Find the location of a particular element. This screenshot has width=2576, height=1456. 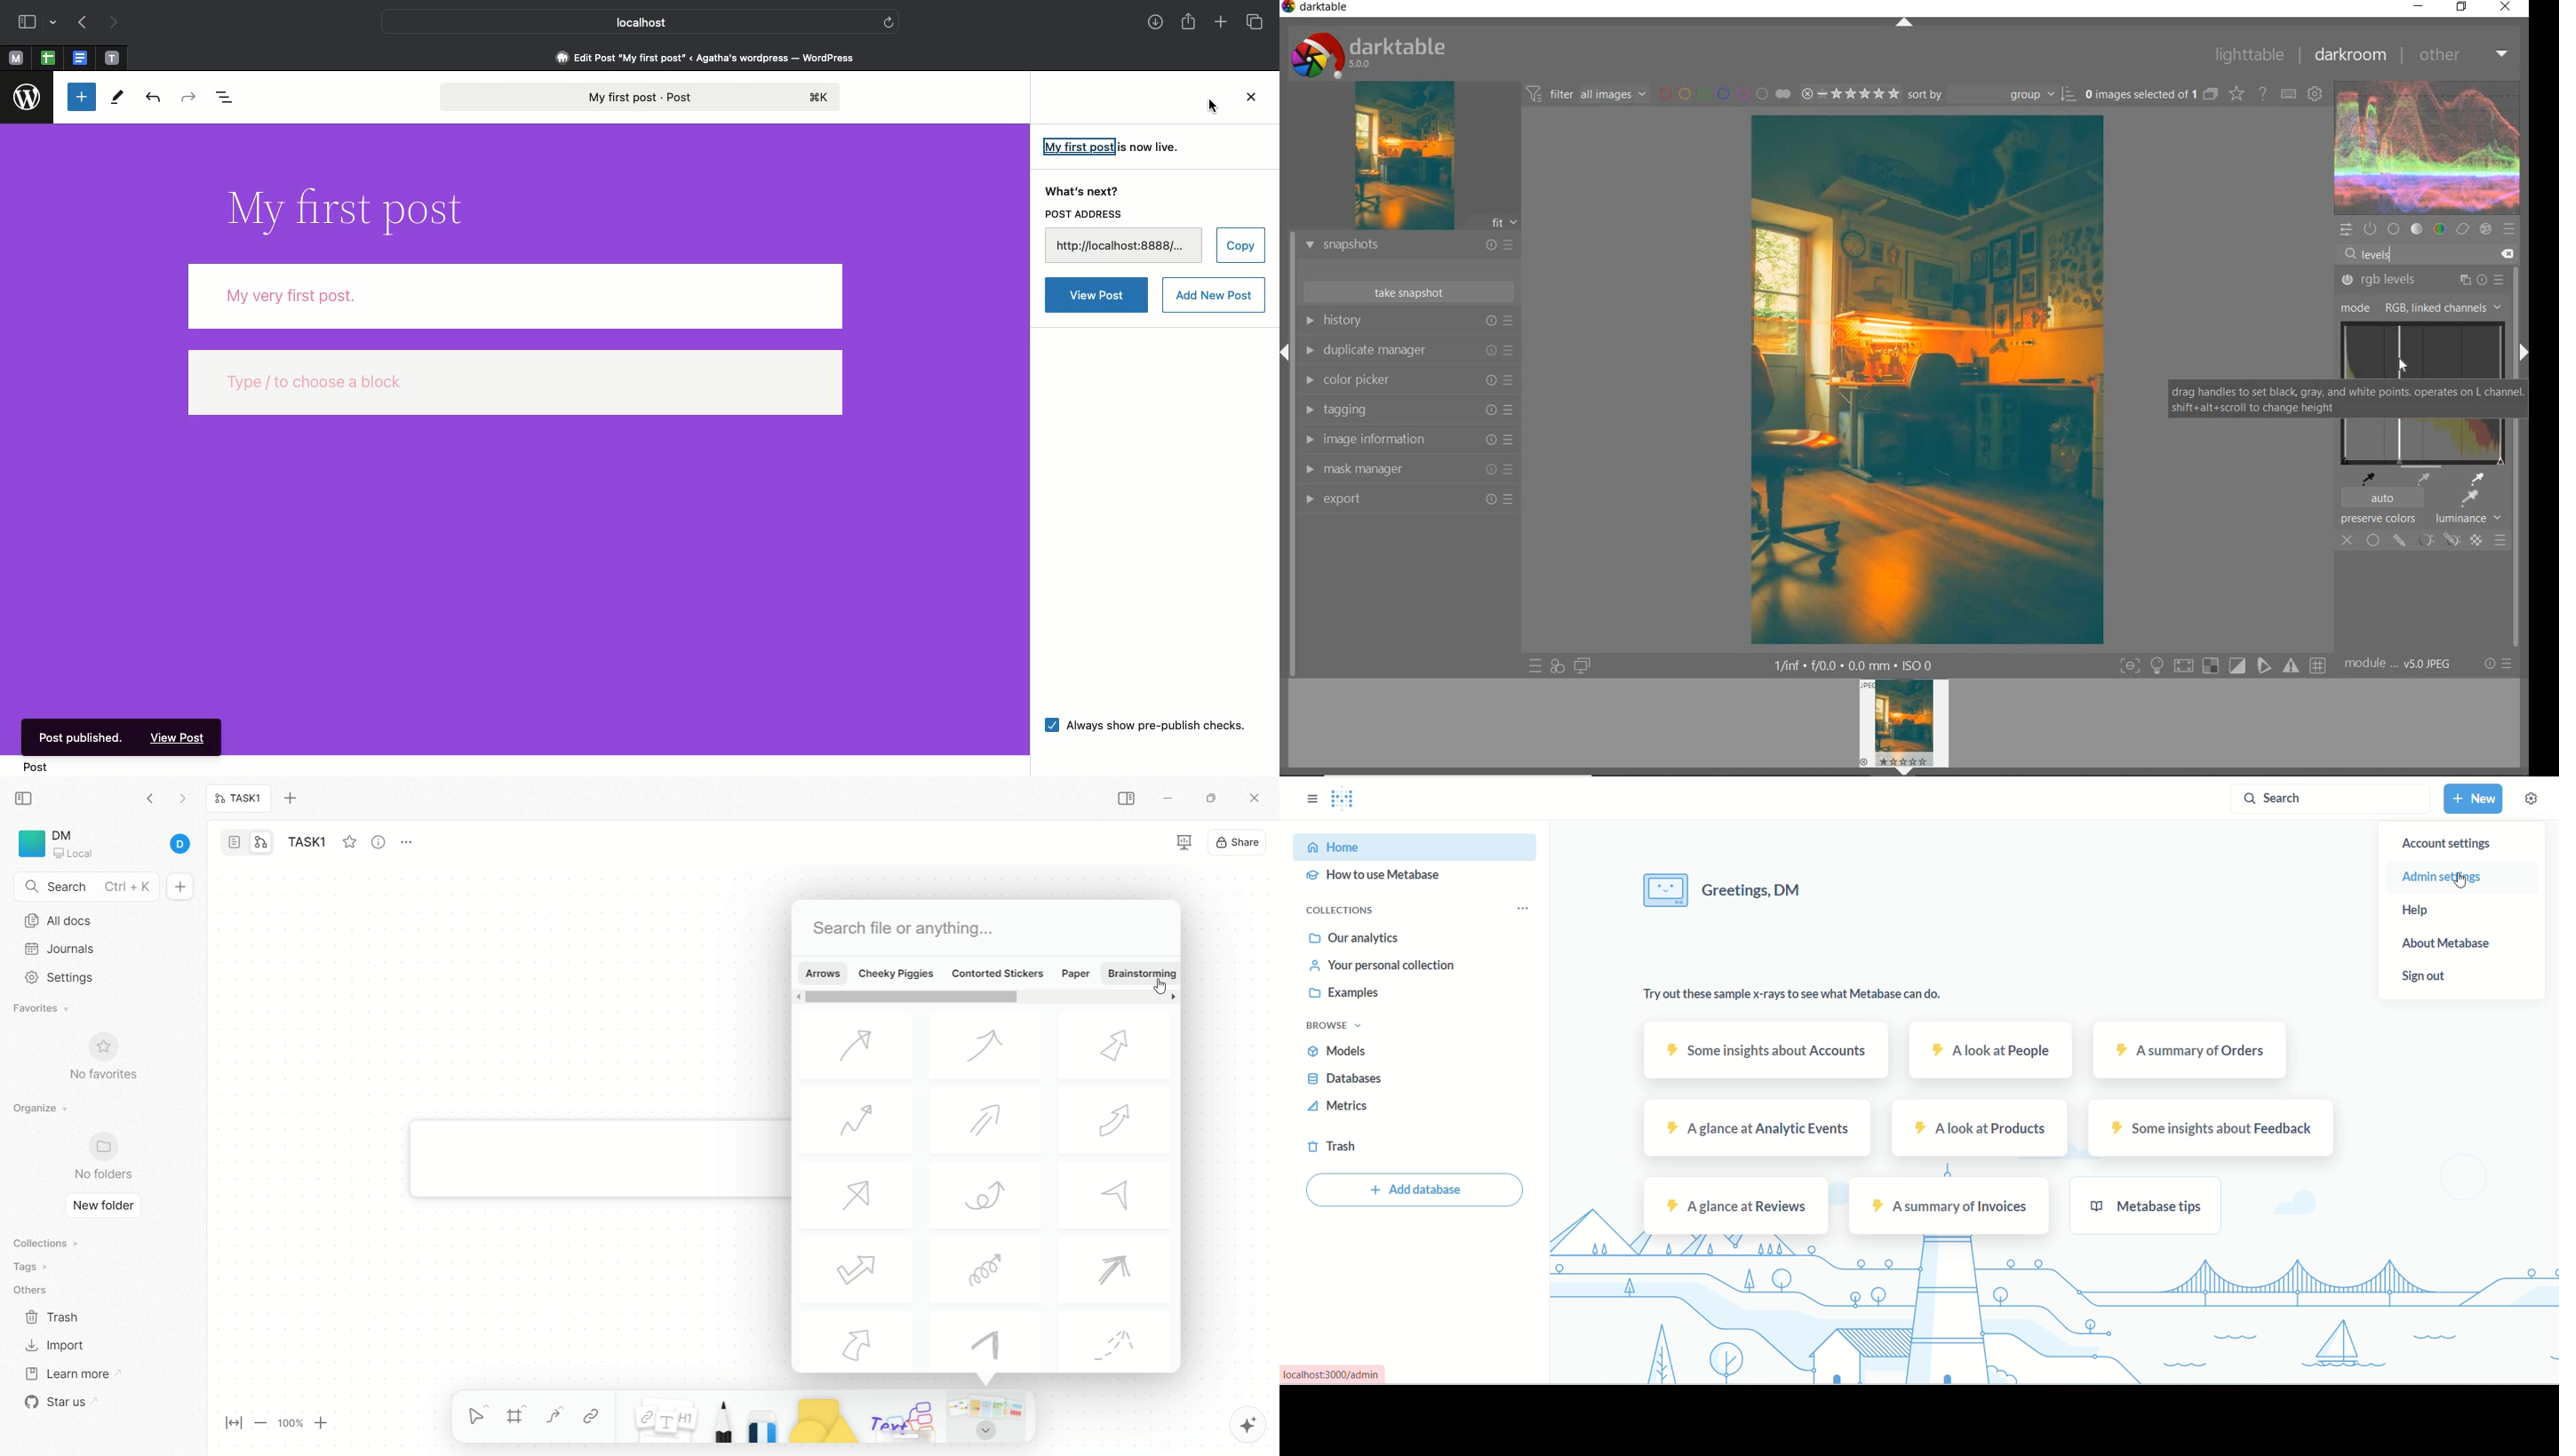

take snapshot is located at coordinates (1410, 292).